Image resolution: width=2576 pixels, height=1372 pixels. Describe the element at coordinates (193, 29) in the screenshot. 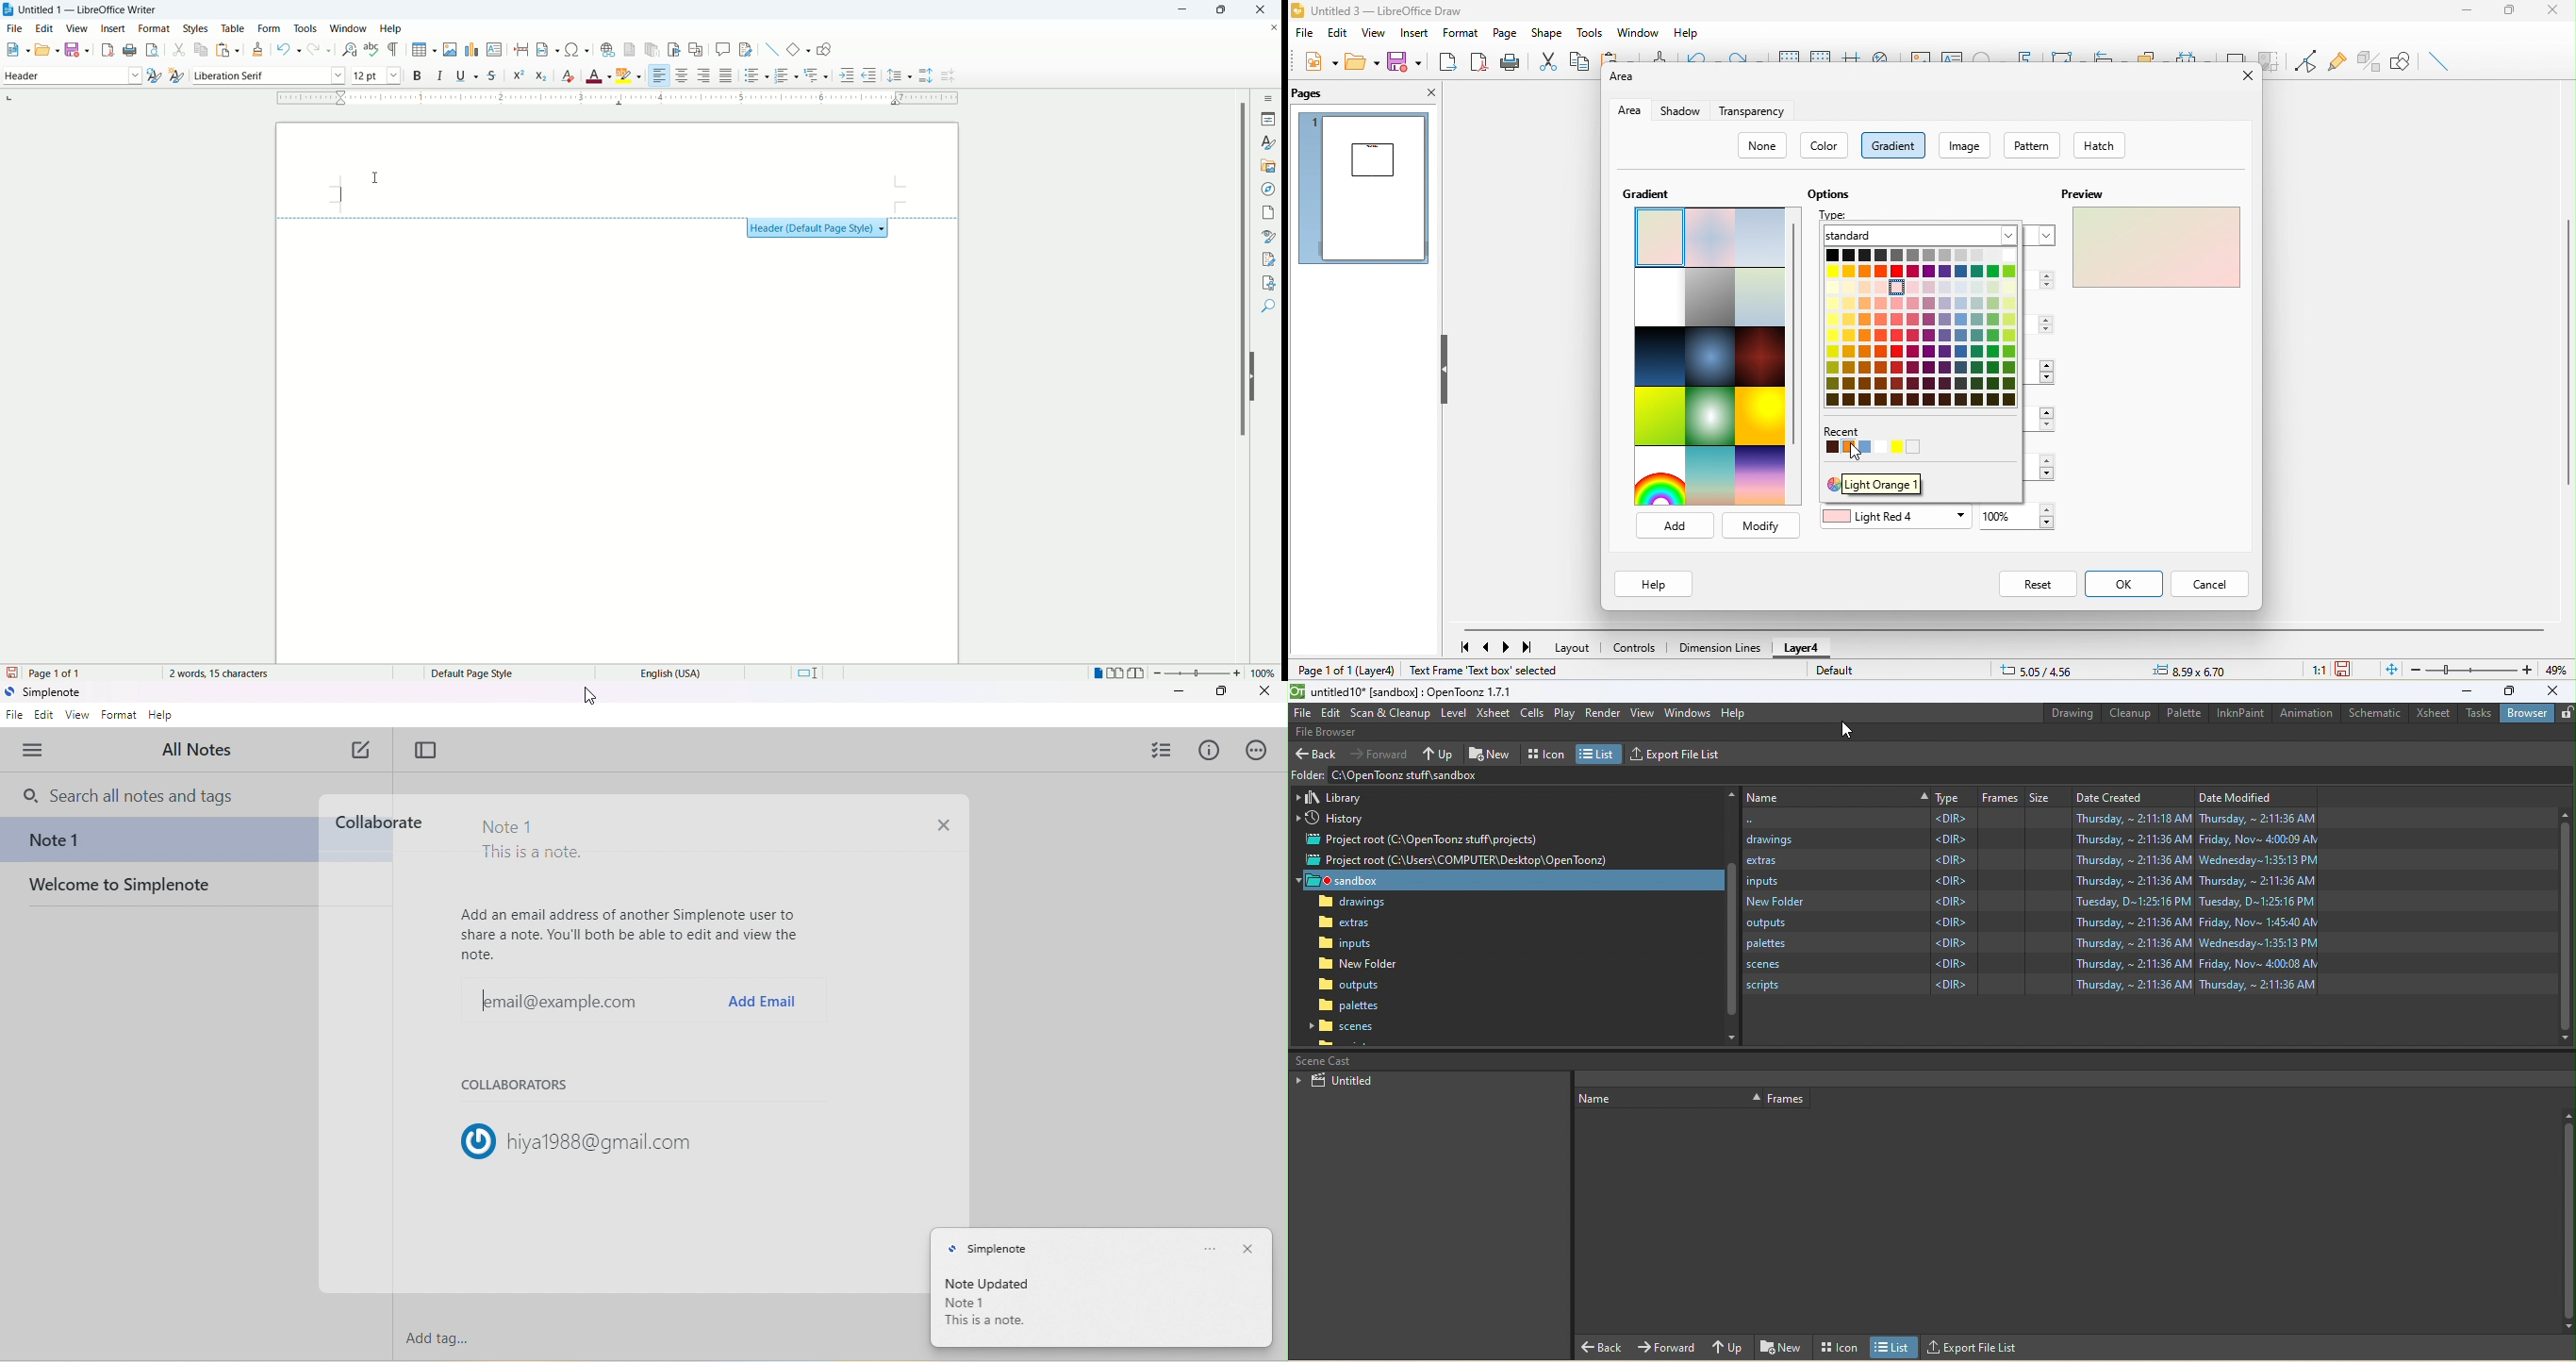

I see `styles` at that location.